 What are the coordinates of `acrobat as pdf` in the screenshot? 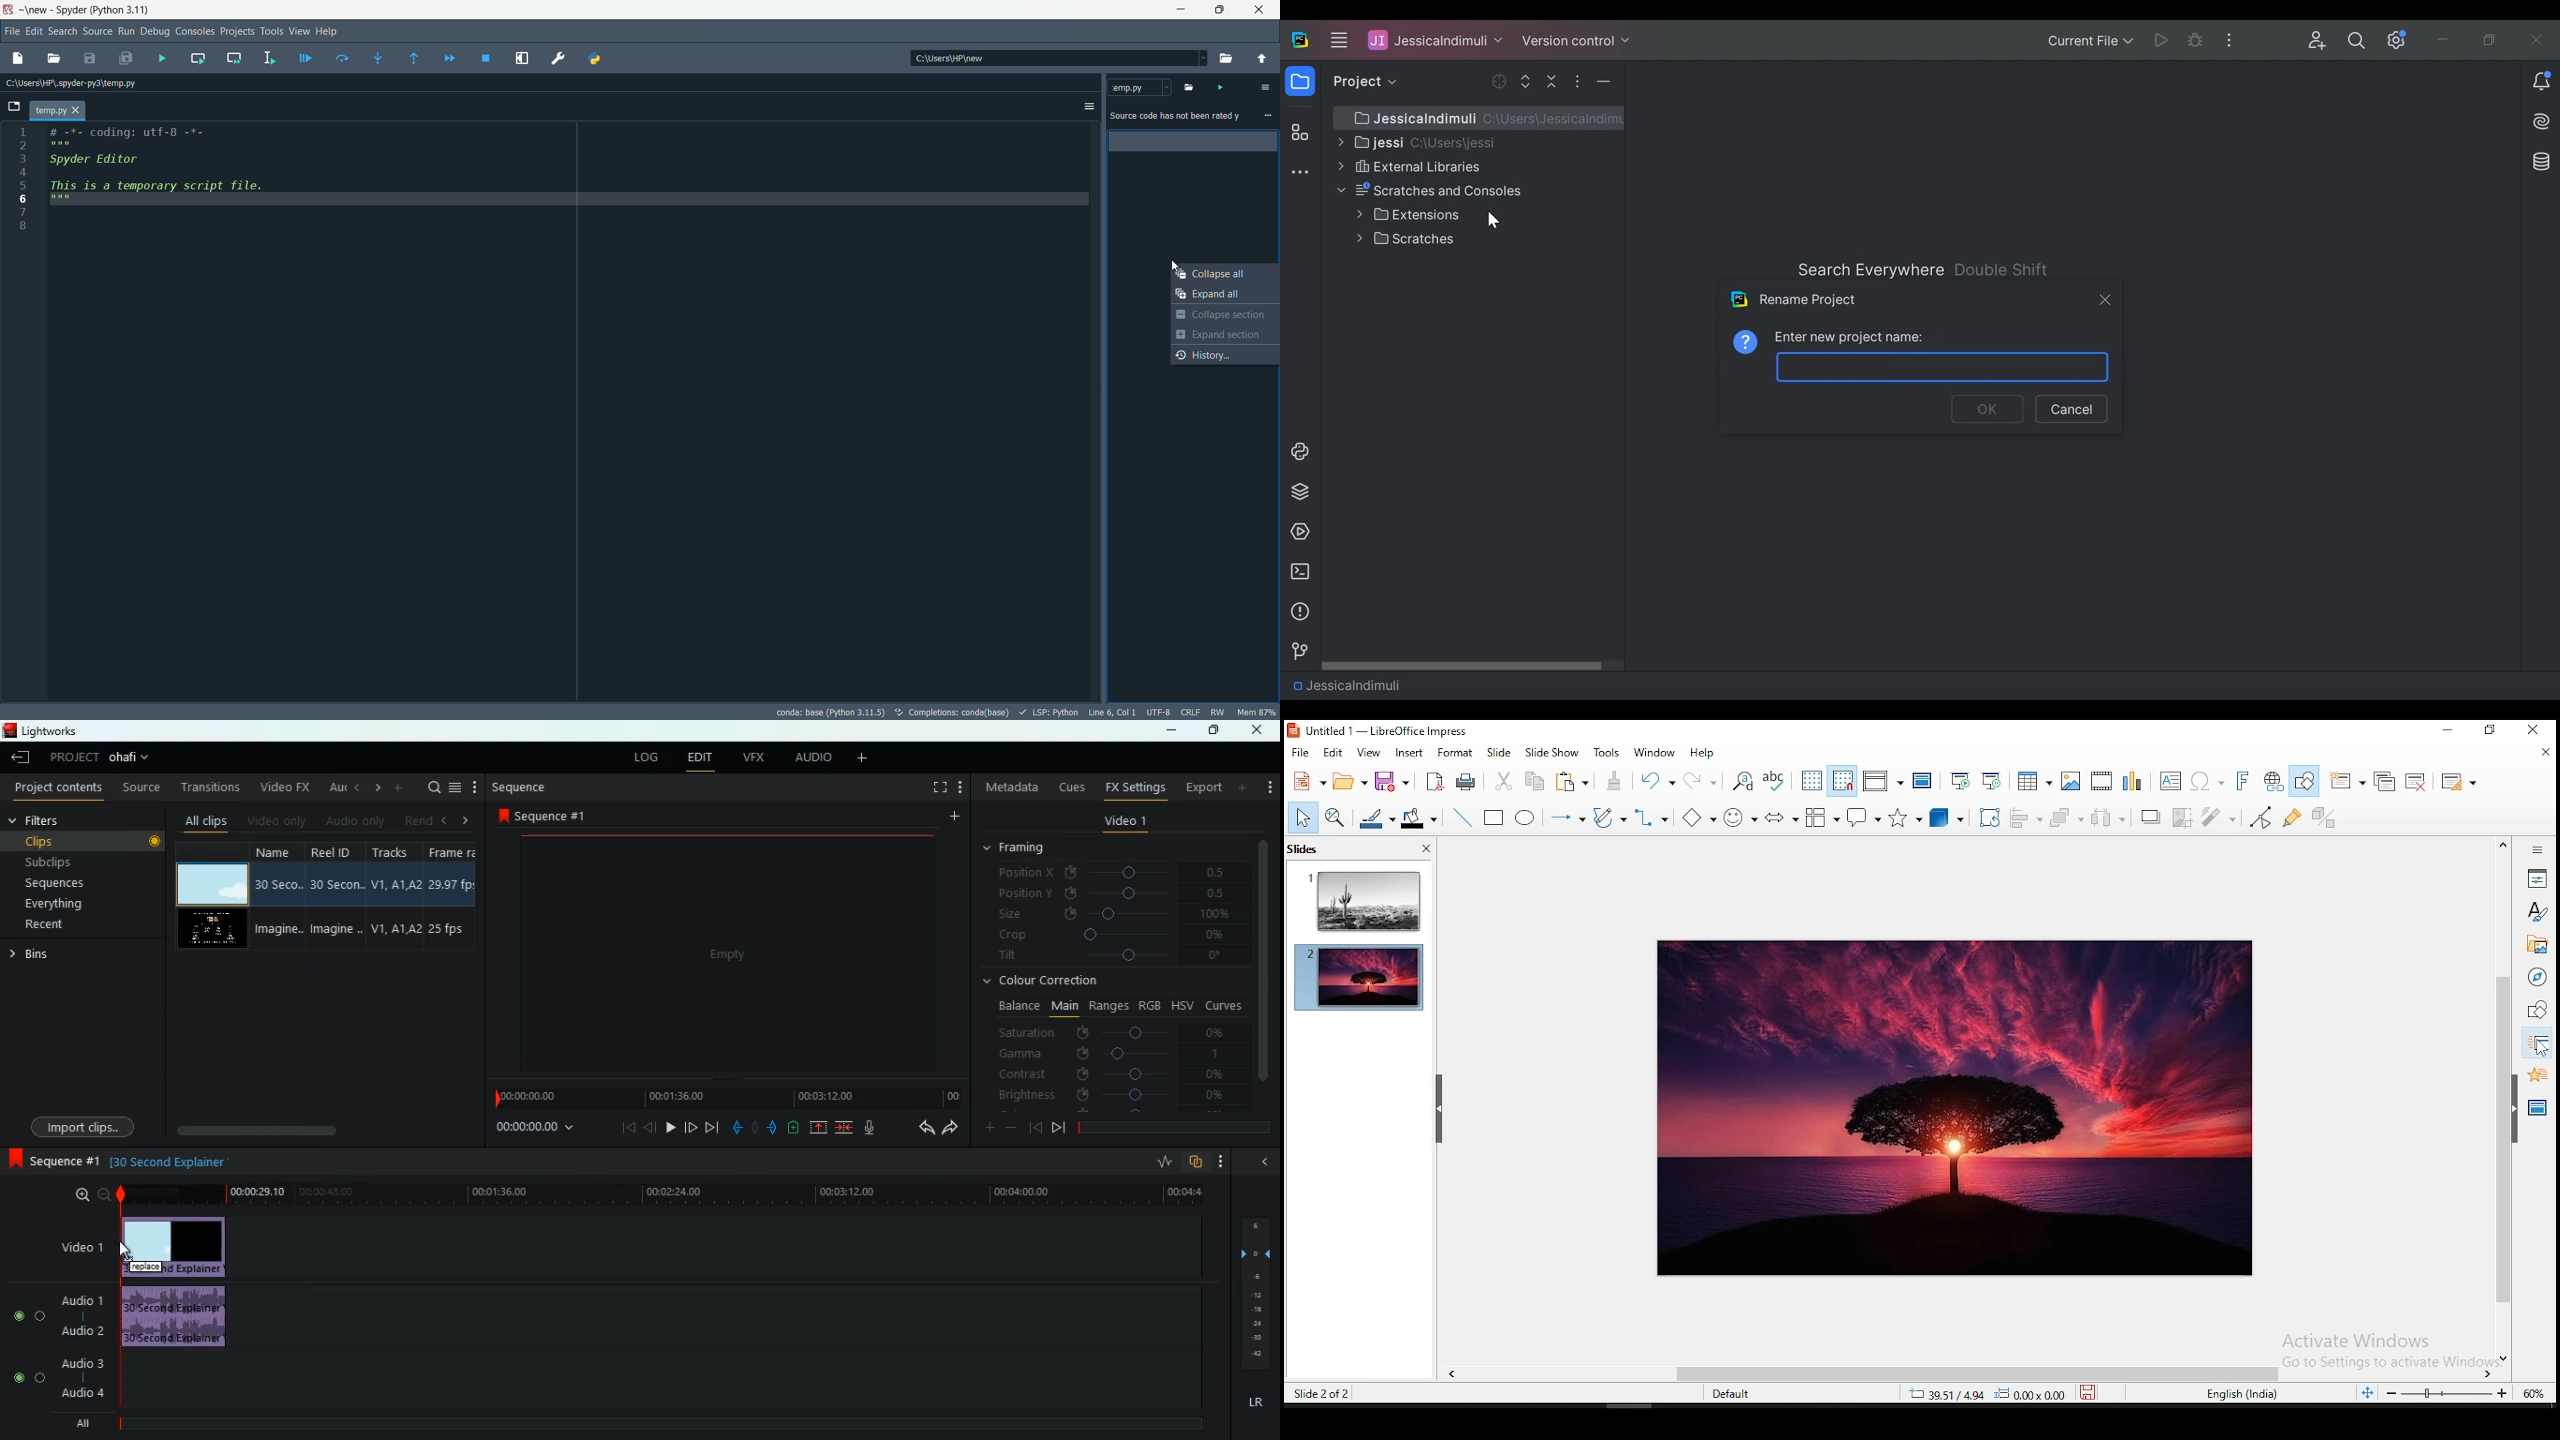 It's located at (1435, 781).